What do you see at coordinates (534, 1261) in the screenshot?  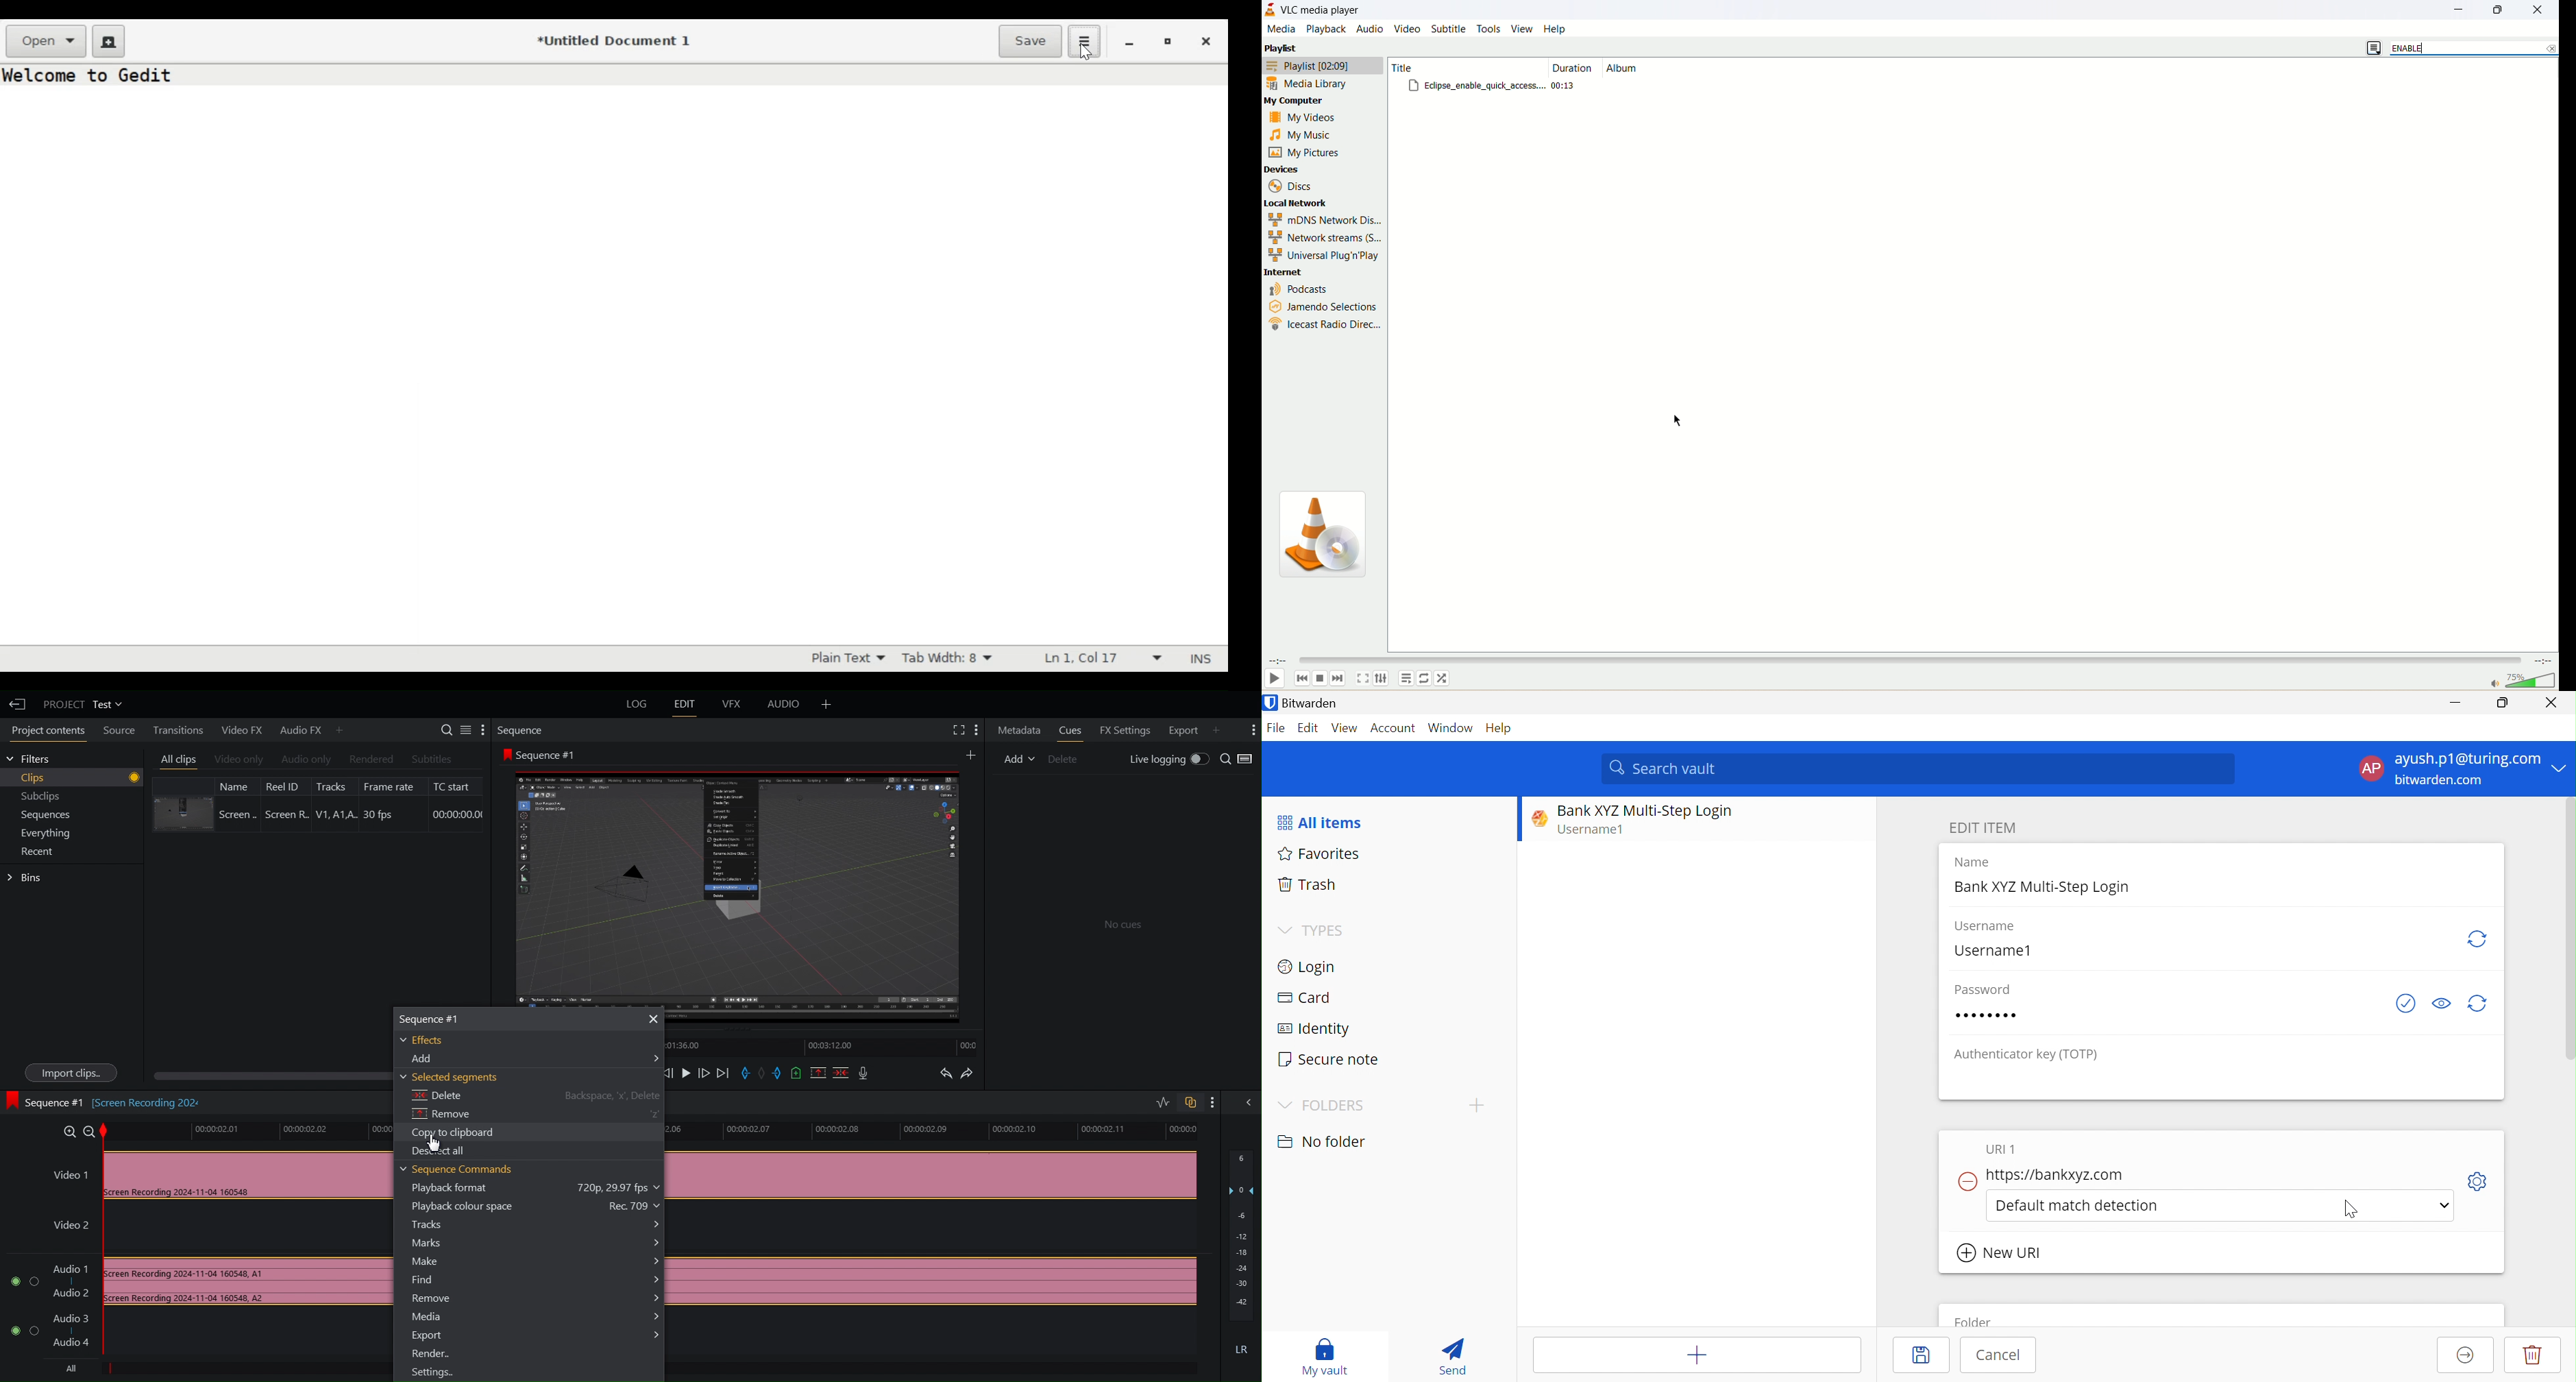 I see `Make` at bounding box center [534, 1261].